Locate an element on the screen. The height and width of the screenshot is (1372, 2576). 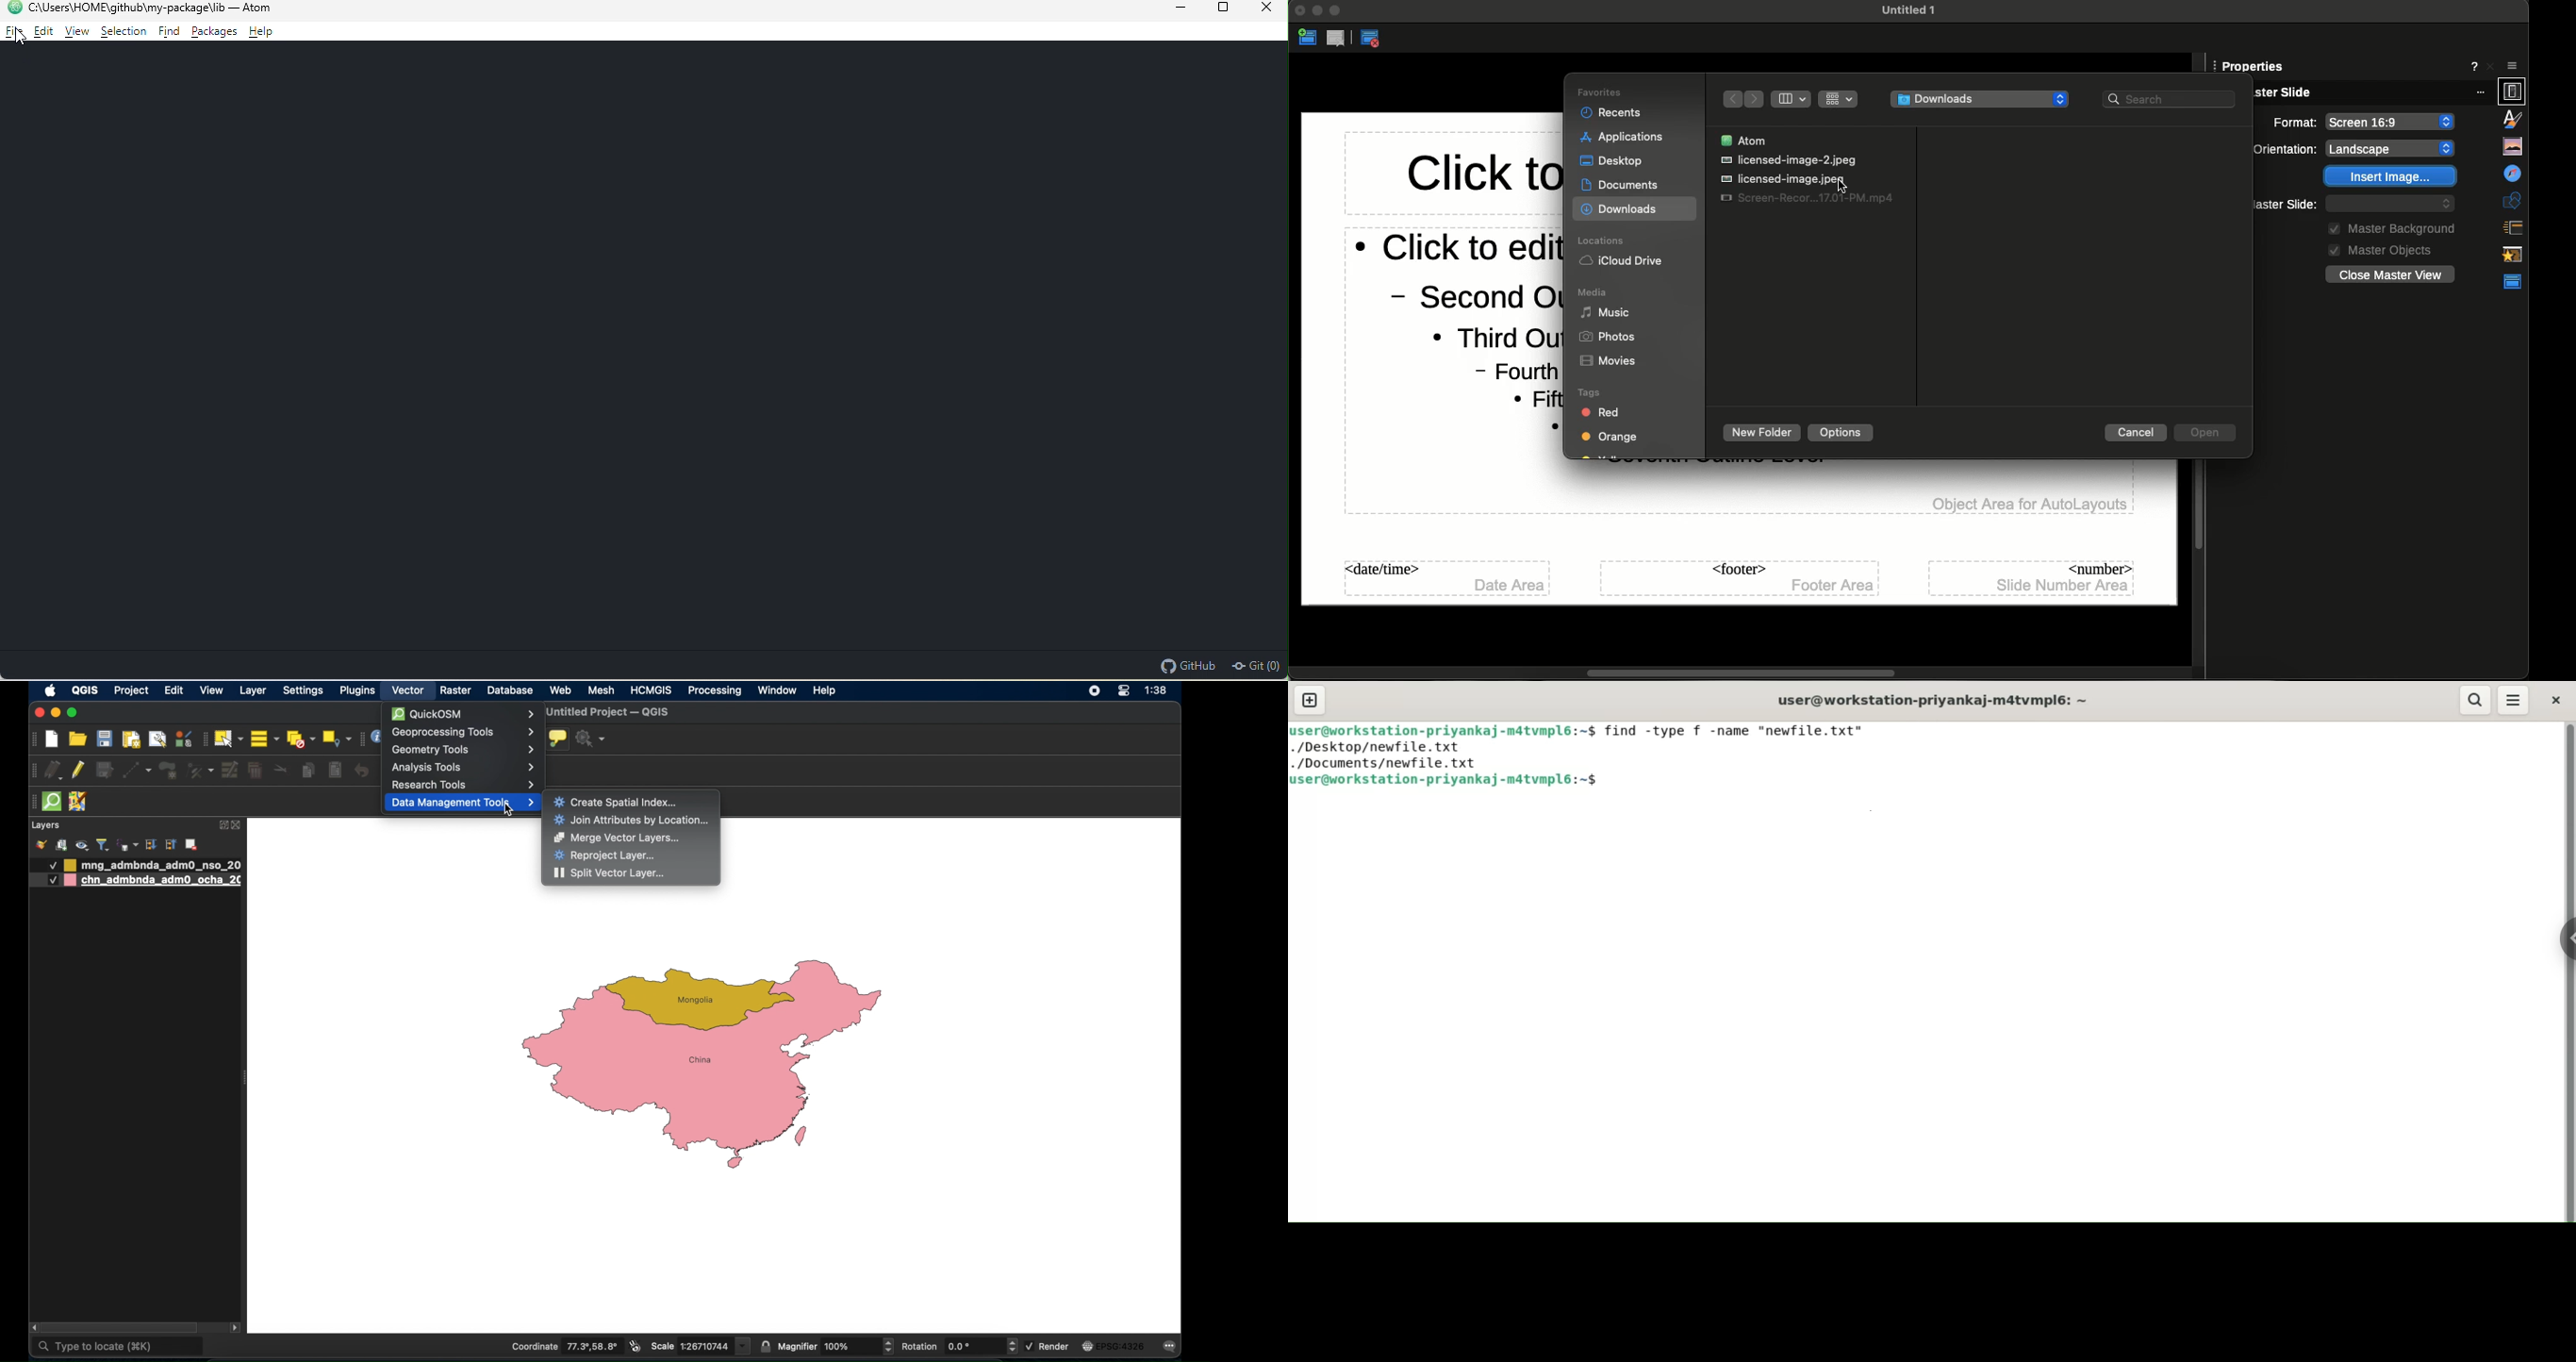
iCloud Drive is located at coordinates (1621, 263).